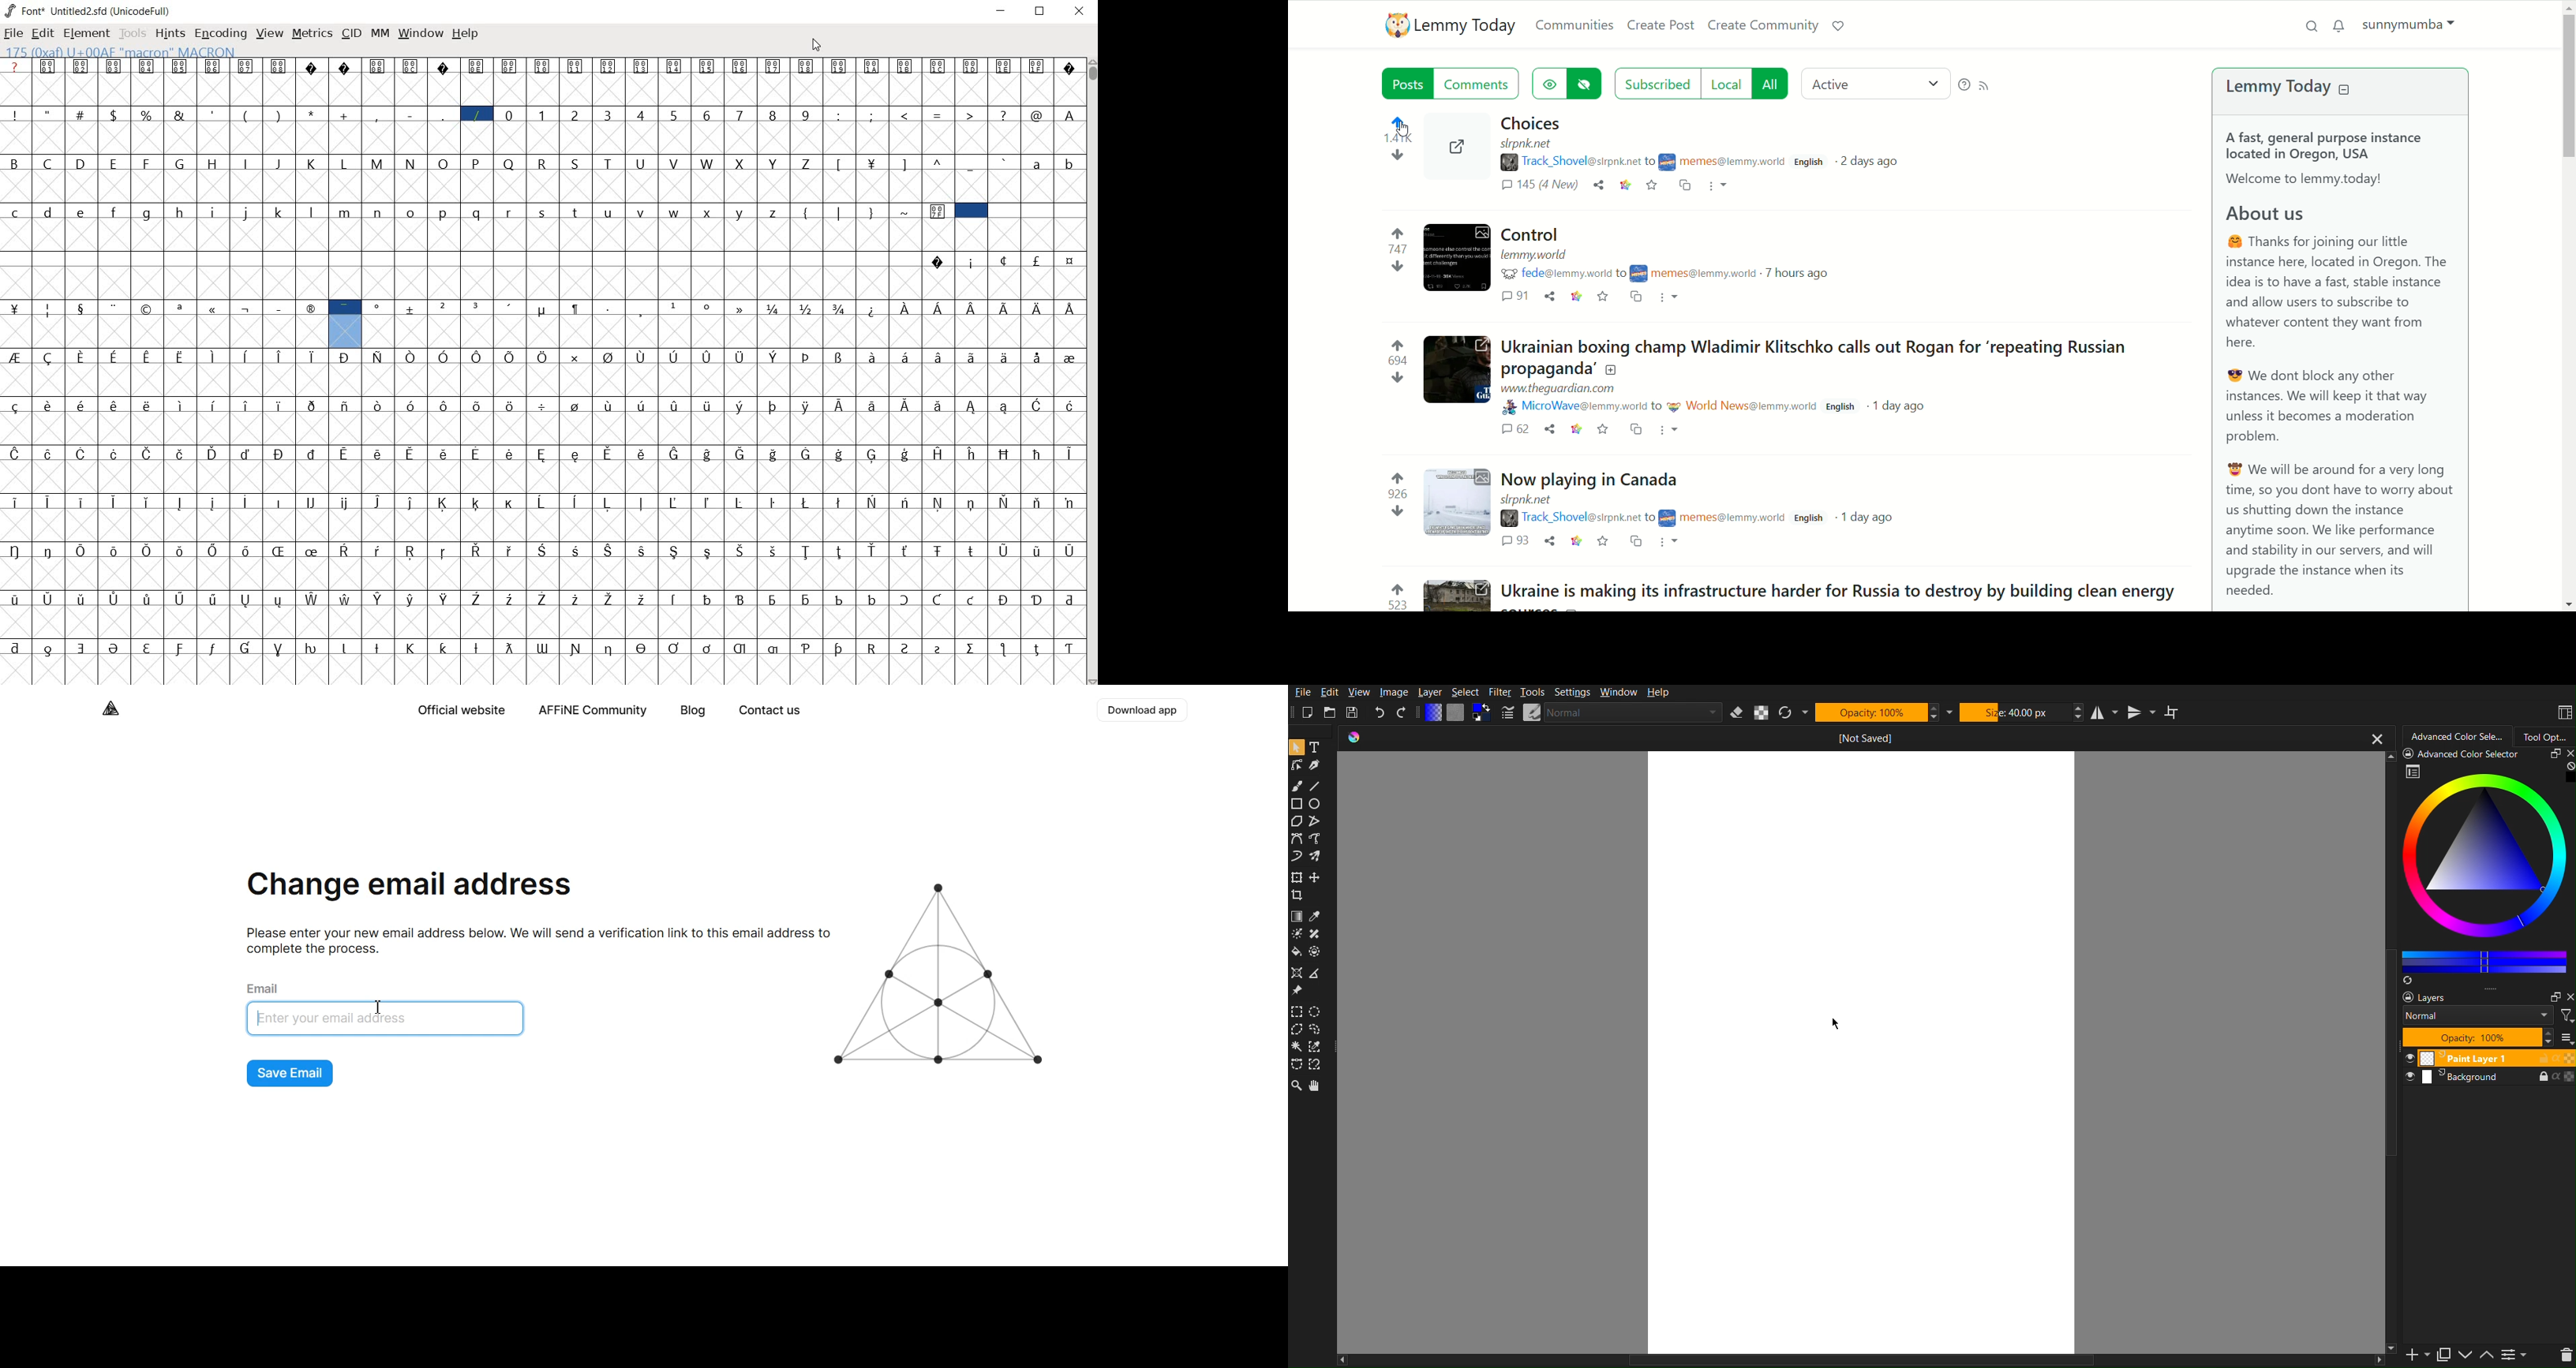  Describe the element at coordinates (2551, 995) in the screenshot. I see `maximize` at that location.